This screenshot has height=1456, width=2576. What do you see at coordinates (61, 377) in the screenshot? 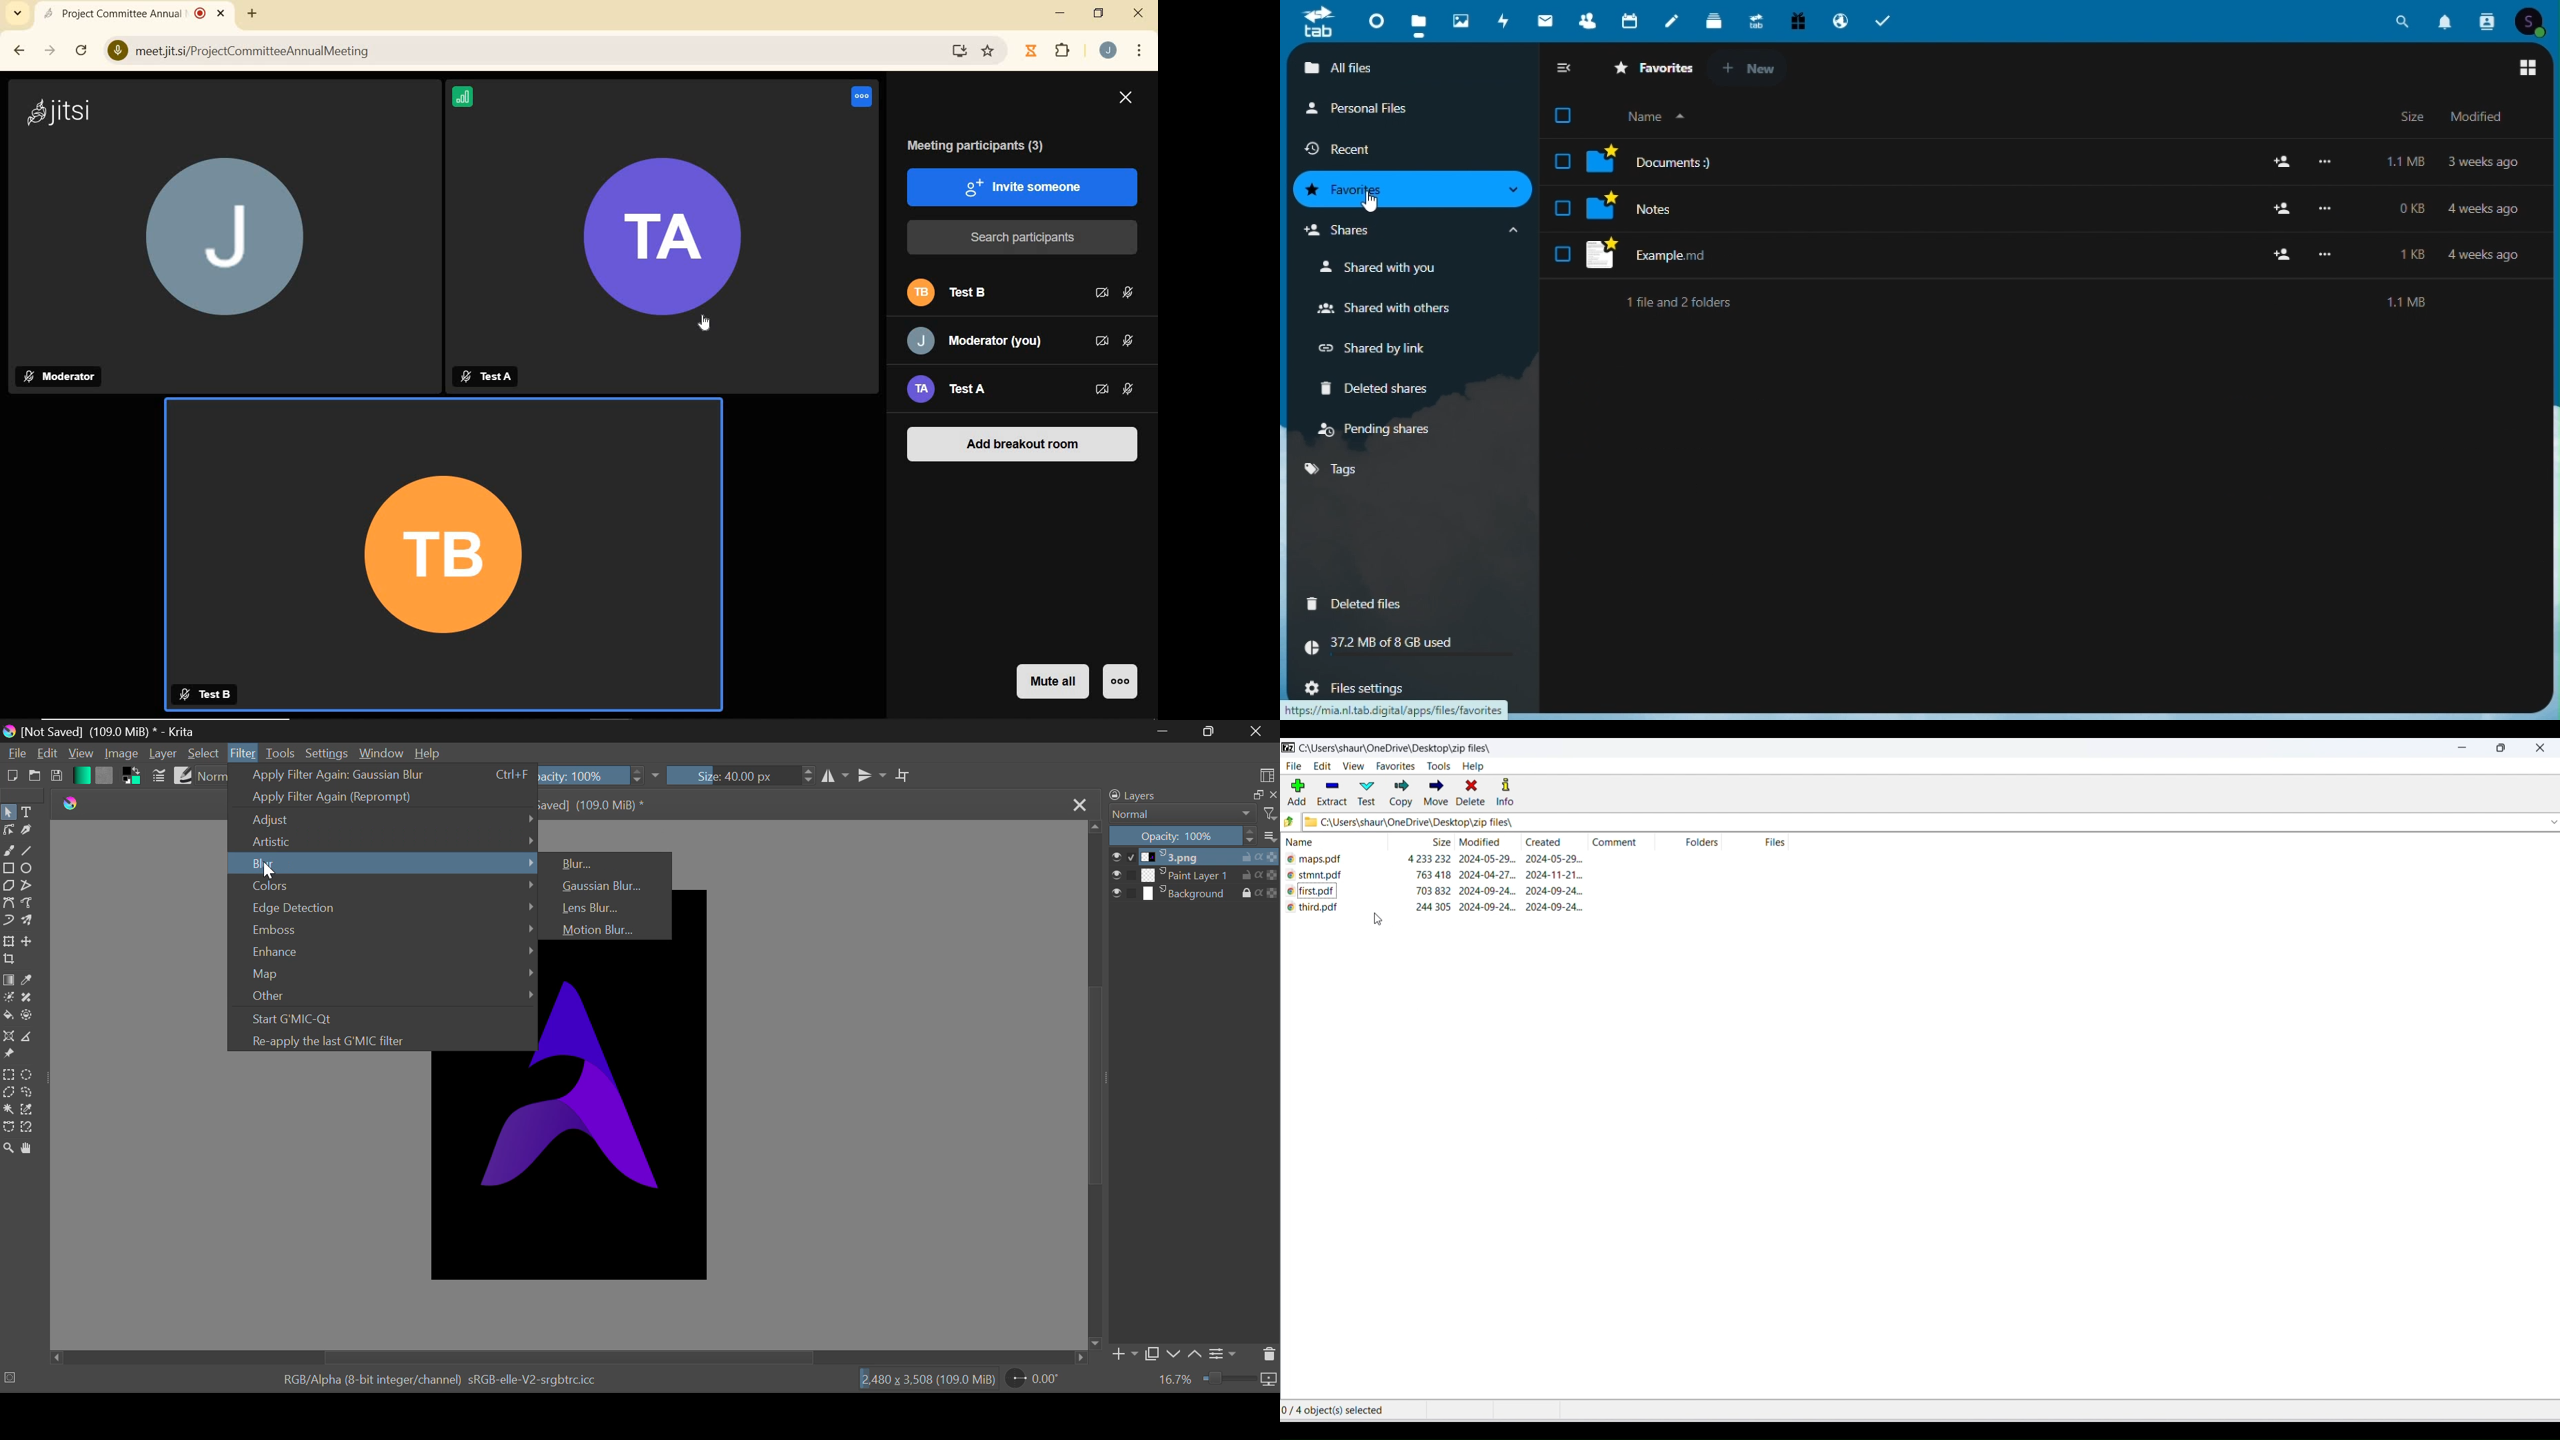
I see `Moderator` at bounding box center [61, 377].